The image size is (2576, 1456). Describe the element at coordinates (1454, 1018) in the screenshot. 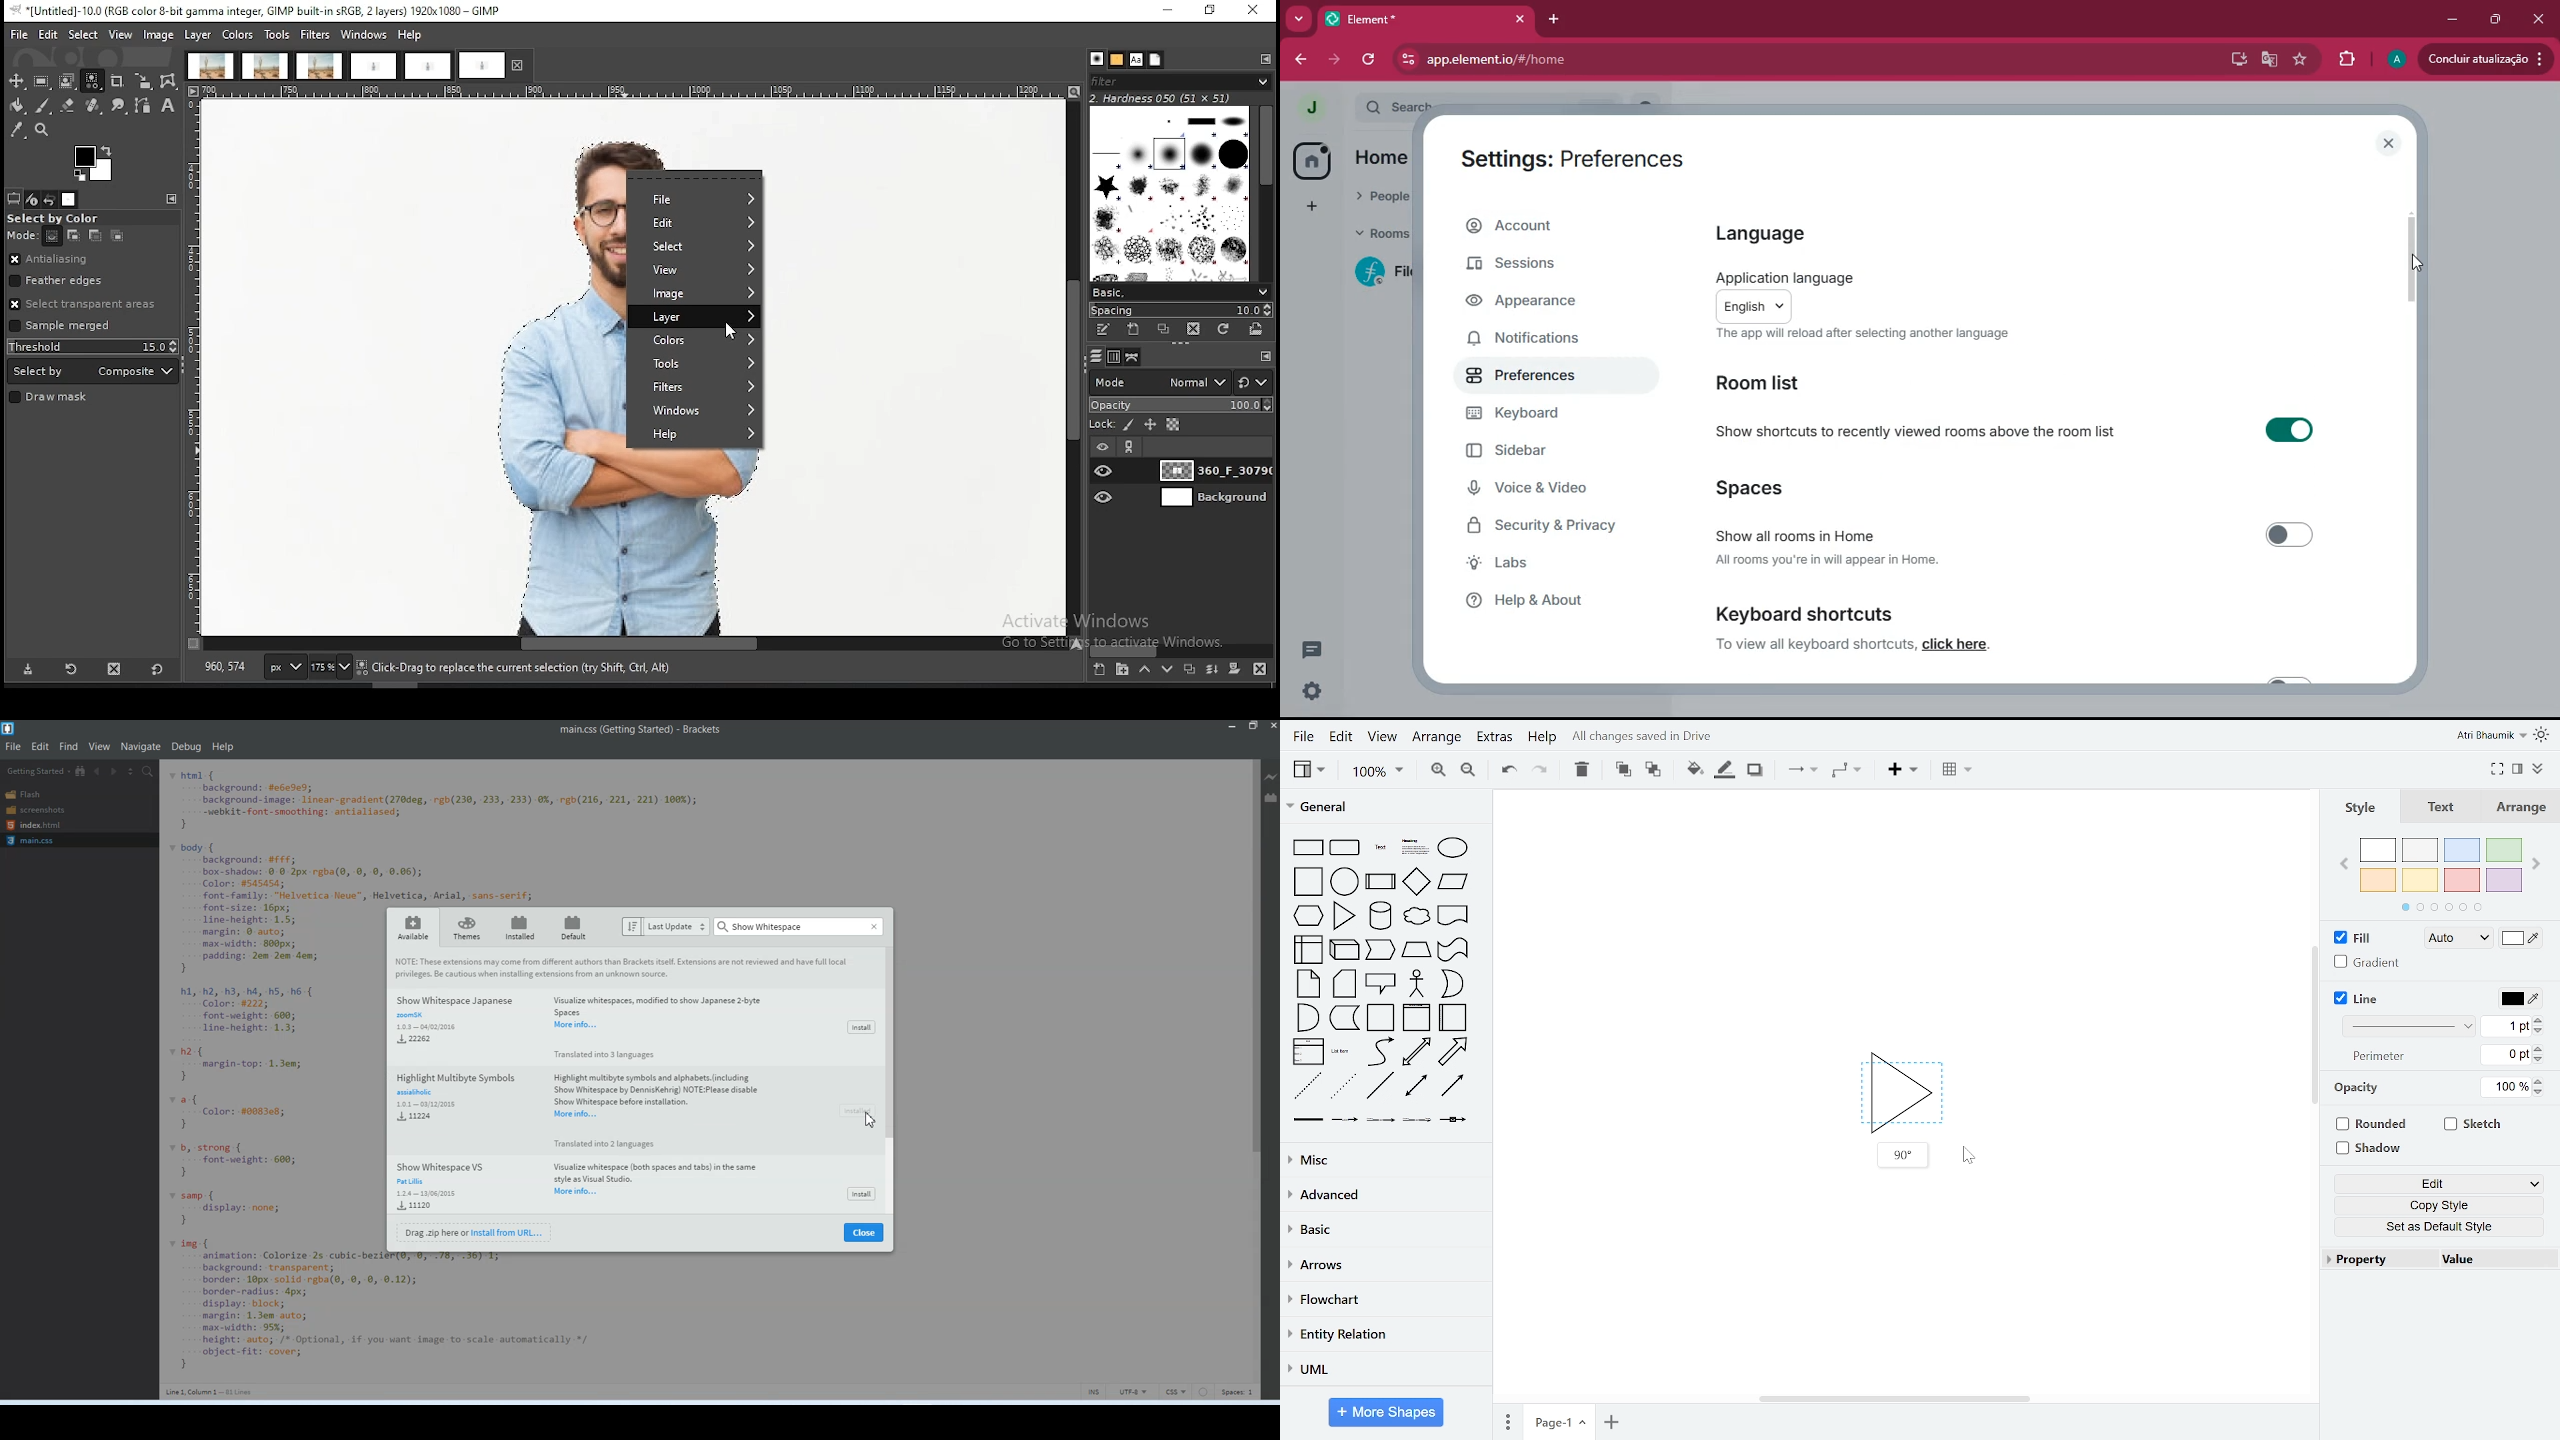

I see `horizontal storage` at that location.